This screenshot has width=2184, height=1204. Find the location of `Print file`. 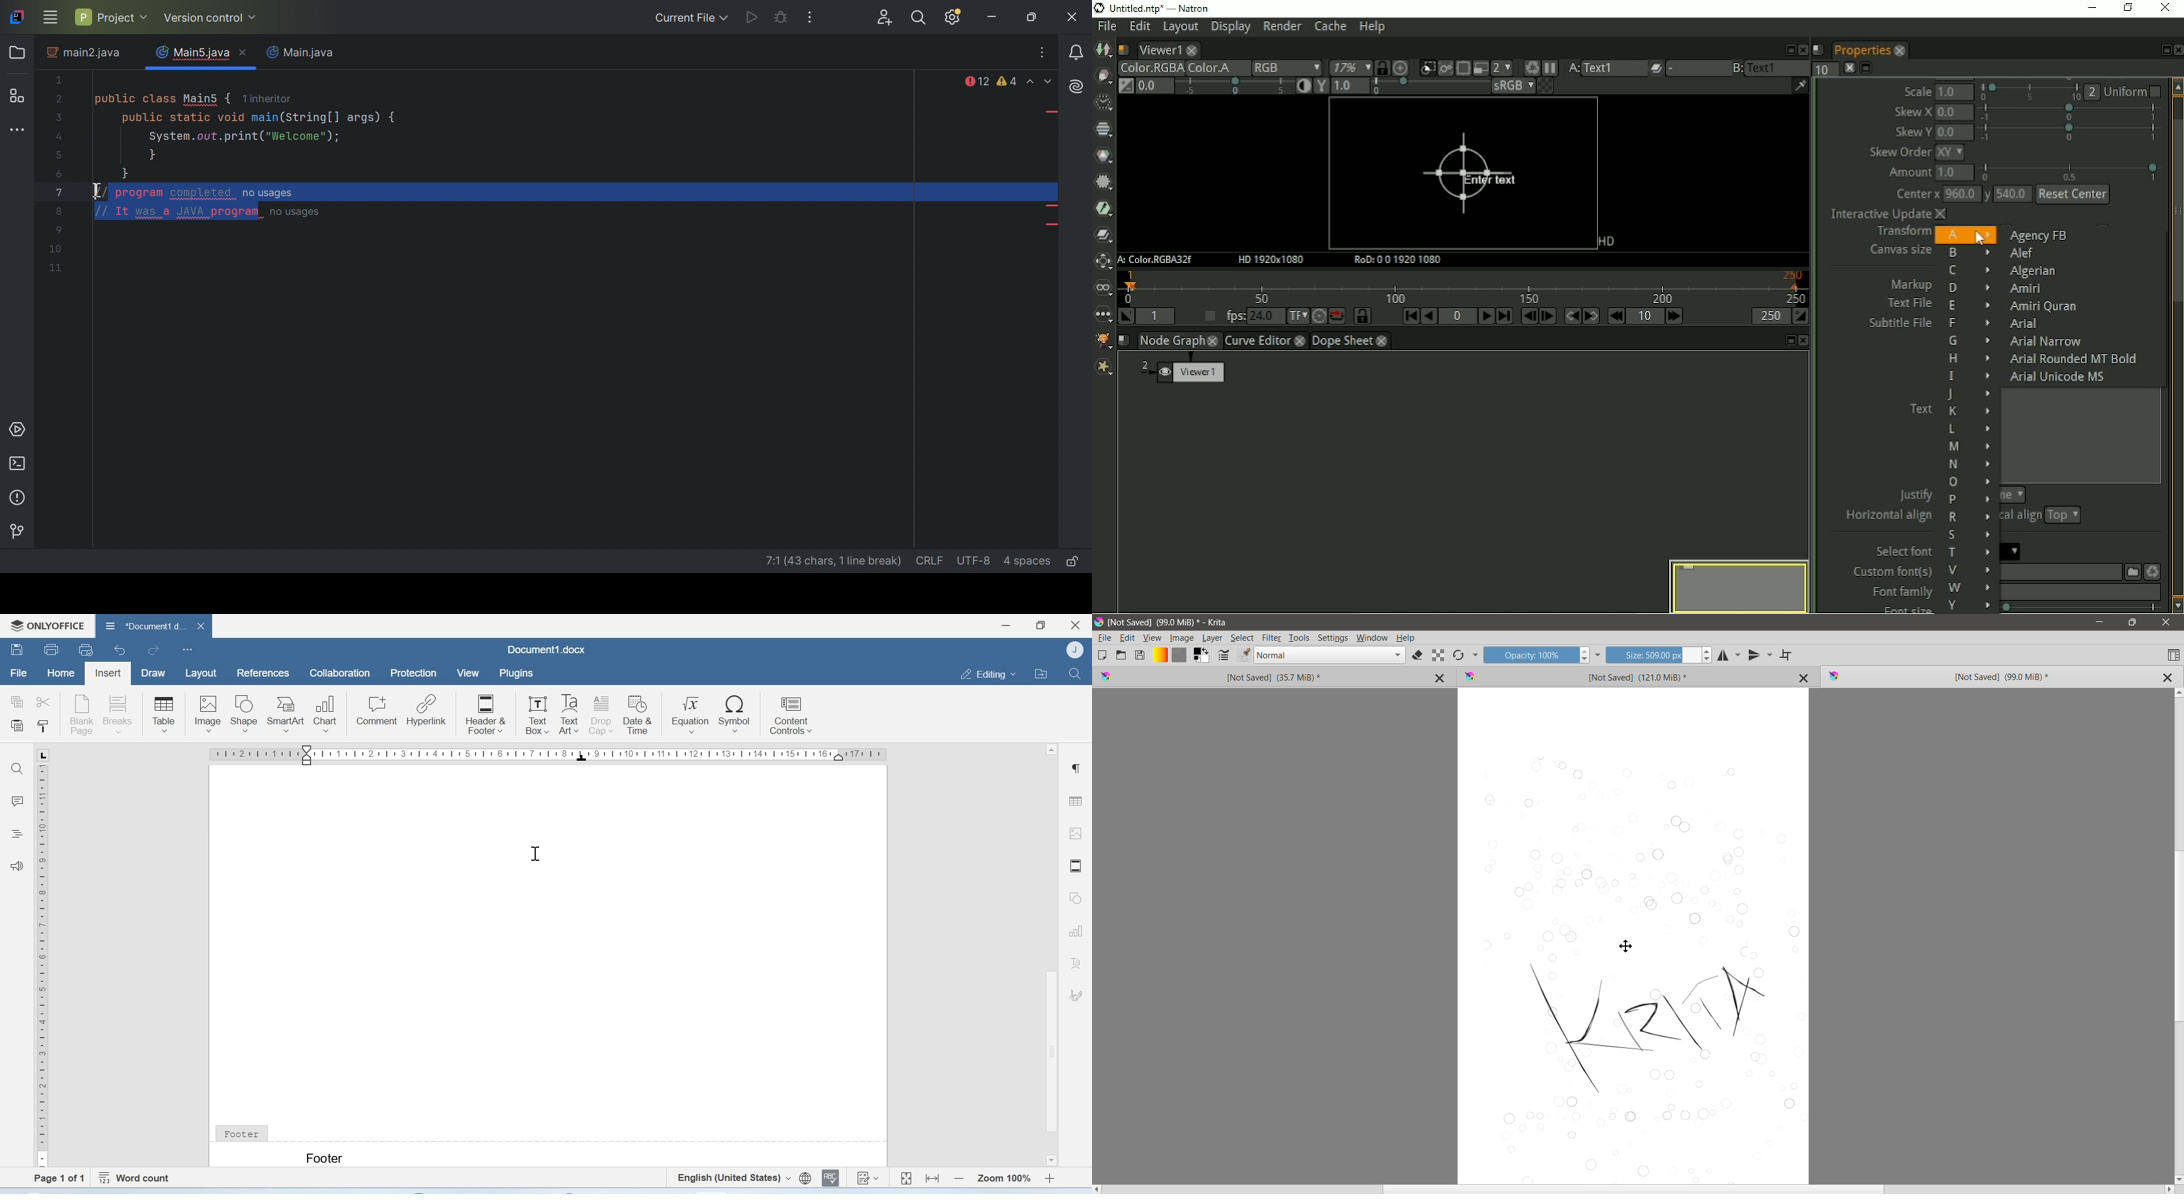

Print file is located at coordinates (51, 649).